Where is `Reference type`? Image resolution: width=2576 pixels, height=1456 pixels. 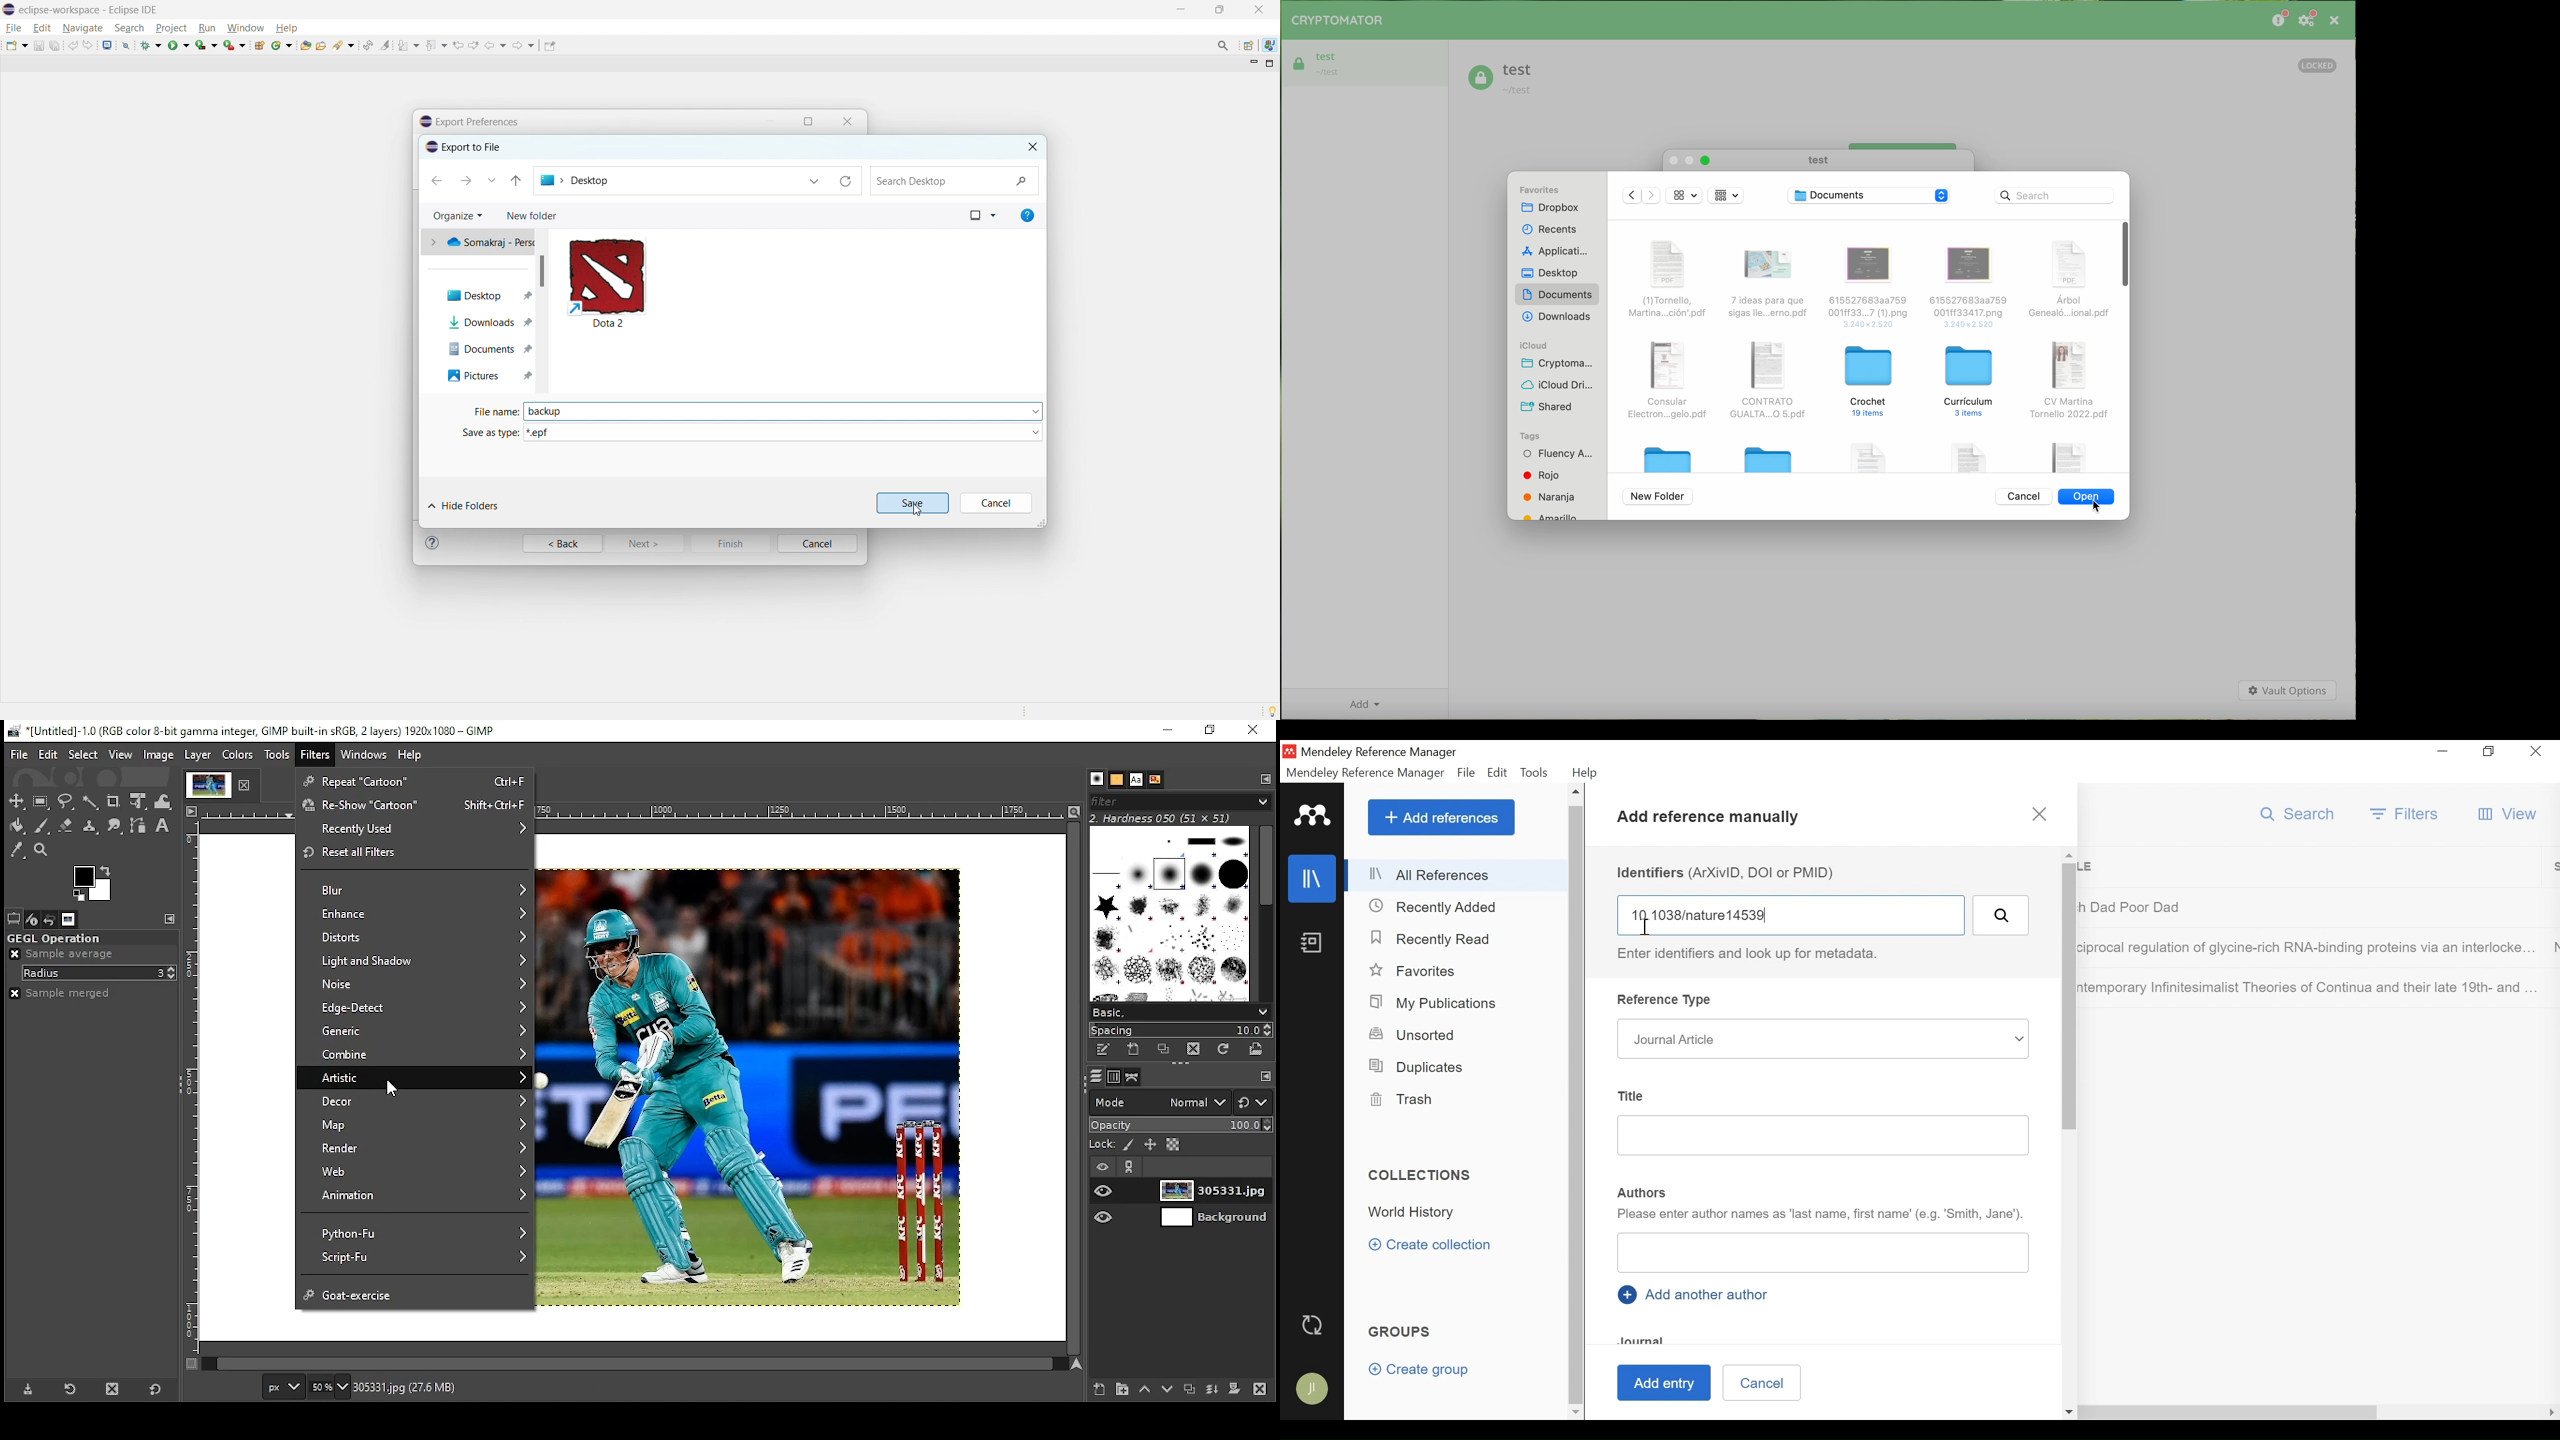
Reference type is located at coordinates (1667, 1001).